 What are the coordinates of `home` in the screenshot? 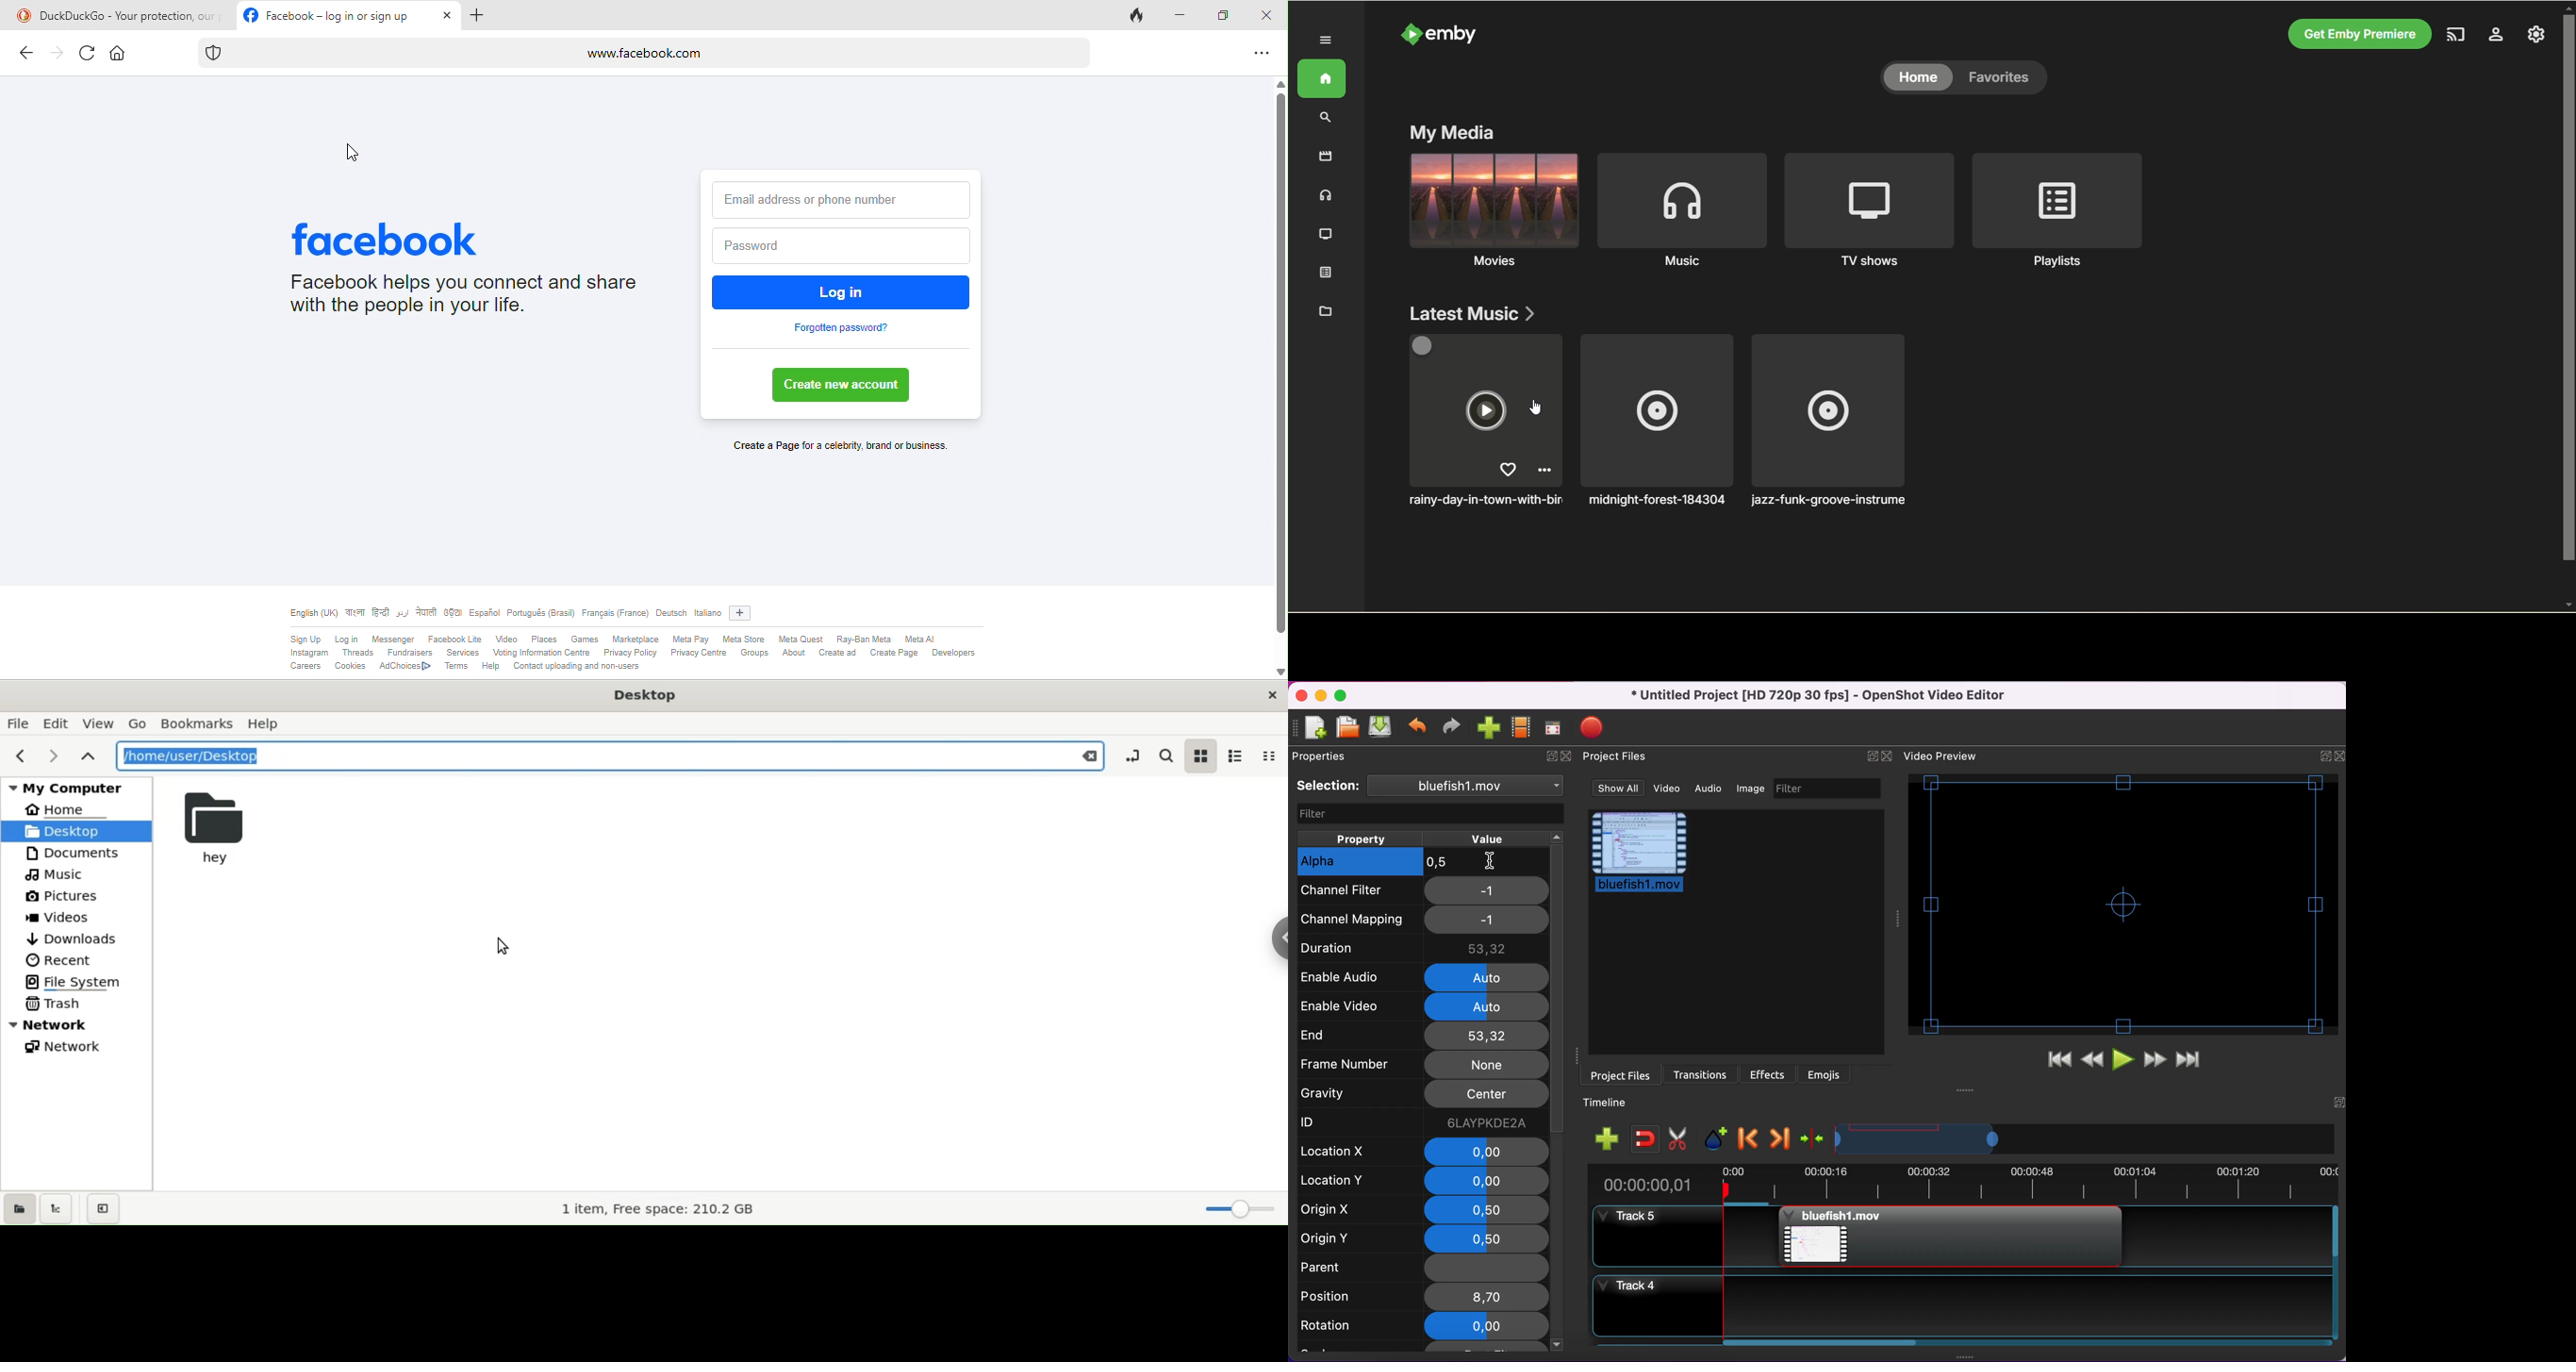 It's located at (118, 54).